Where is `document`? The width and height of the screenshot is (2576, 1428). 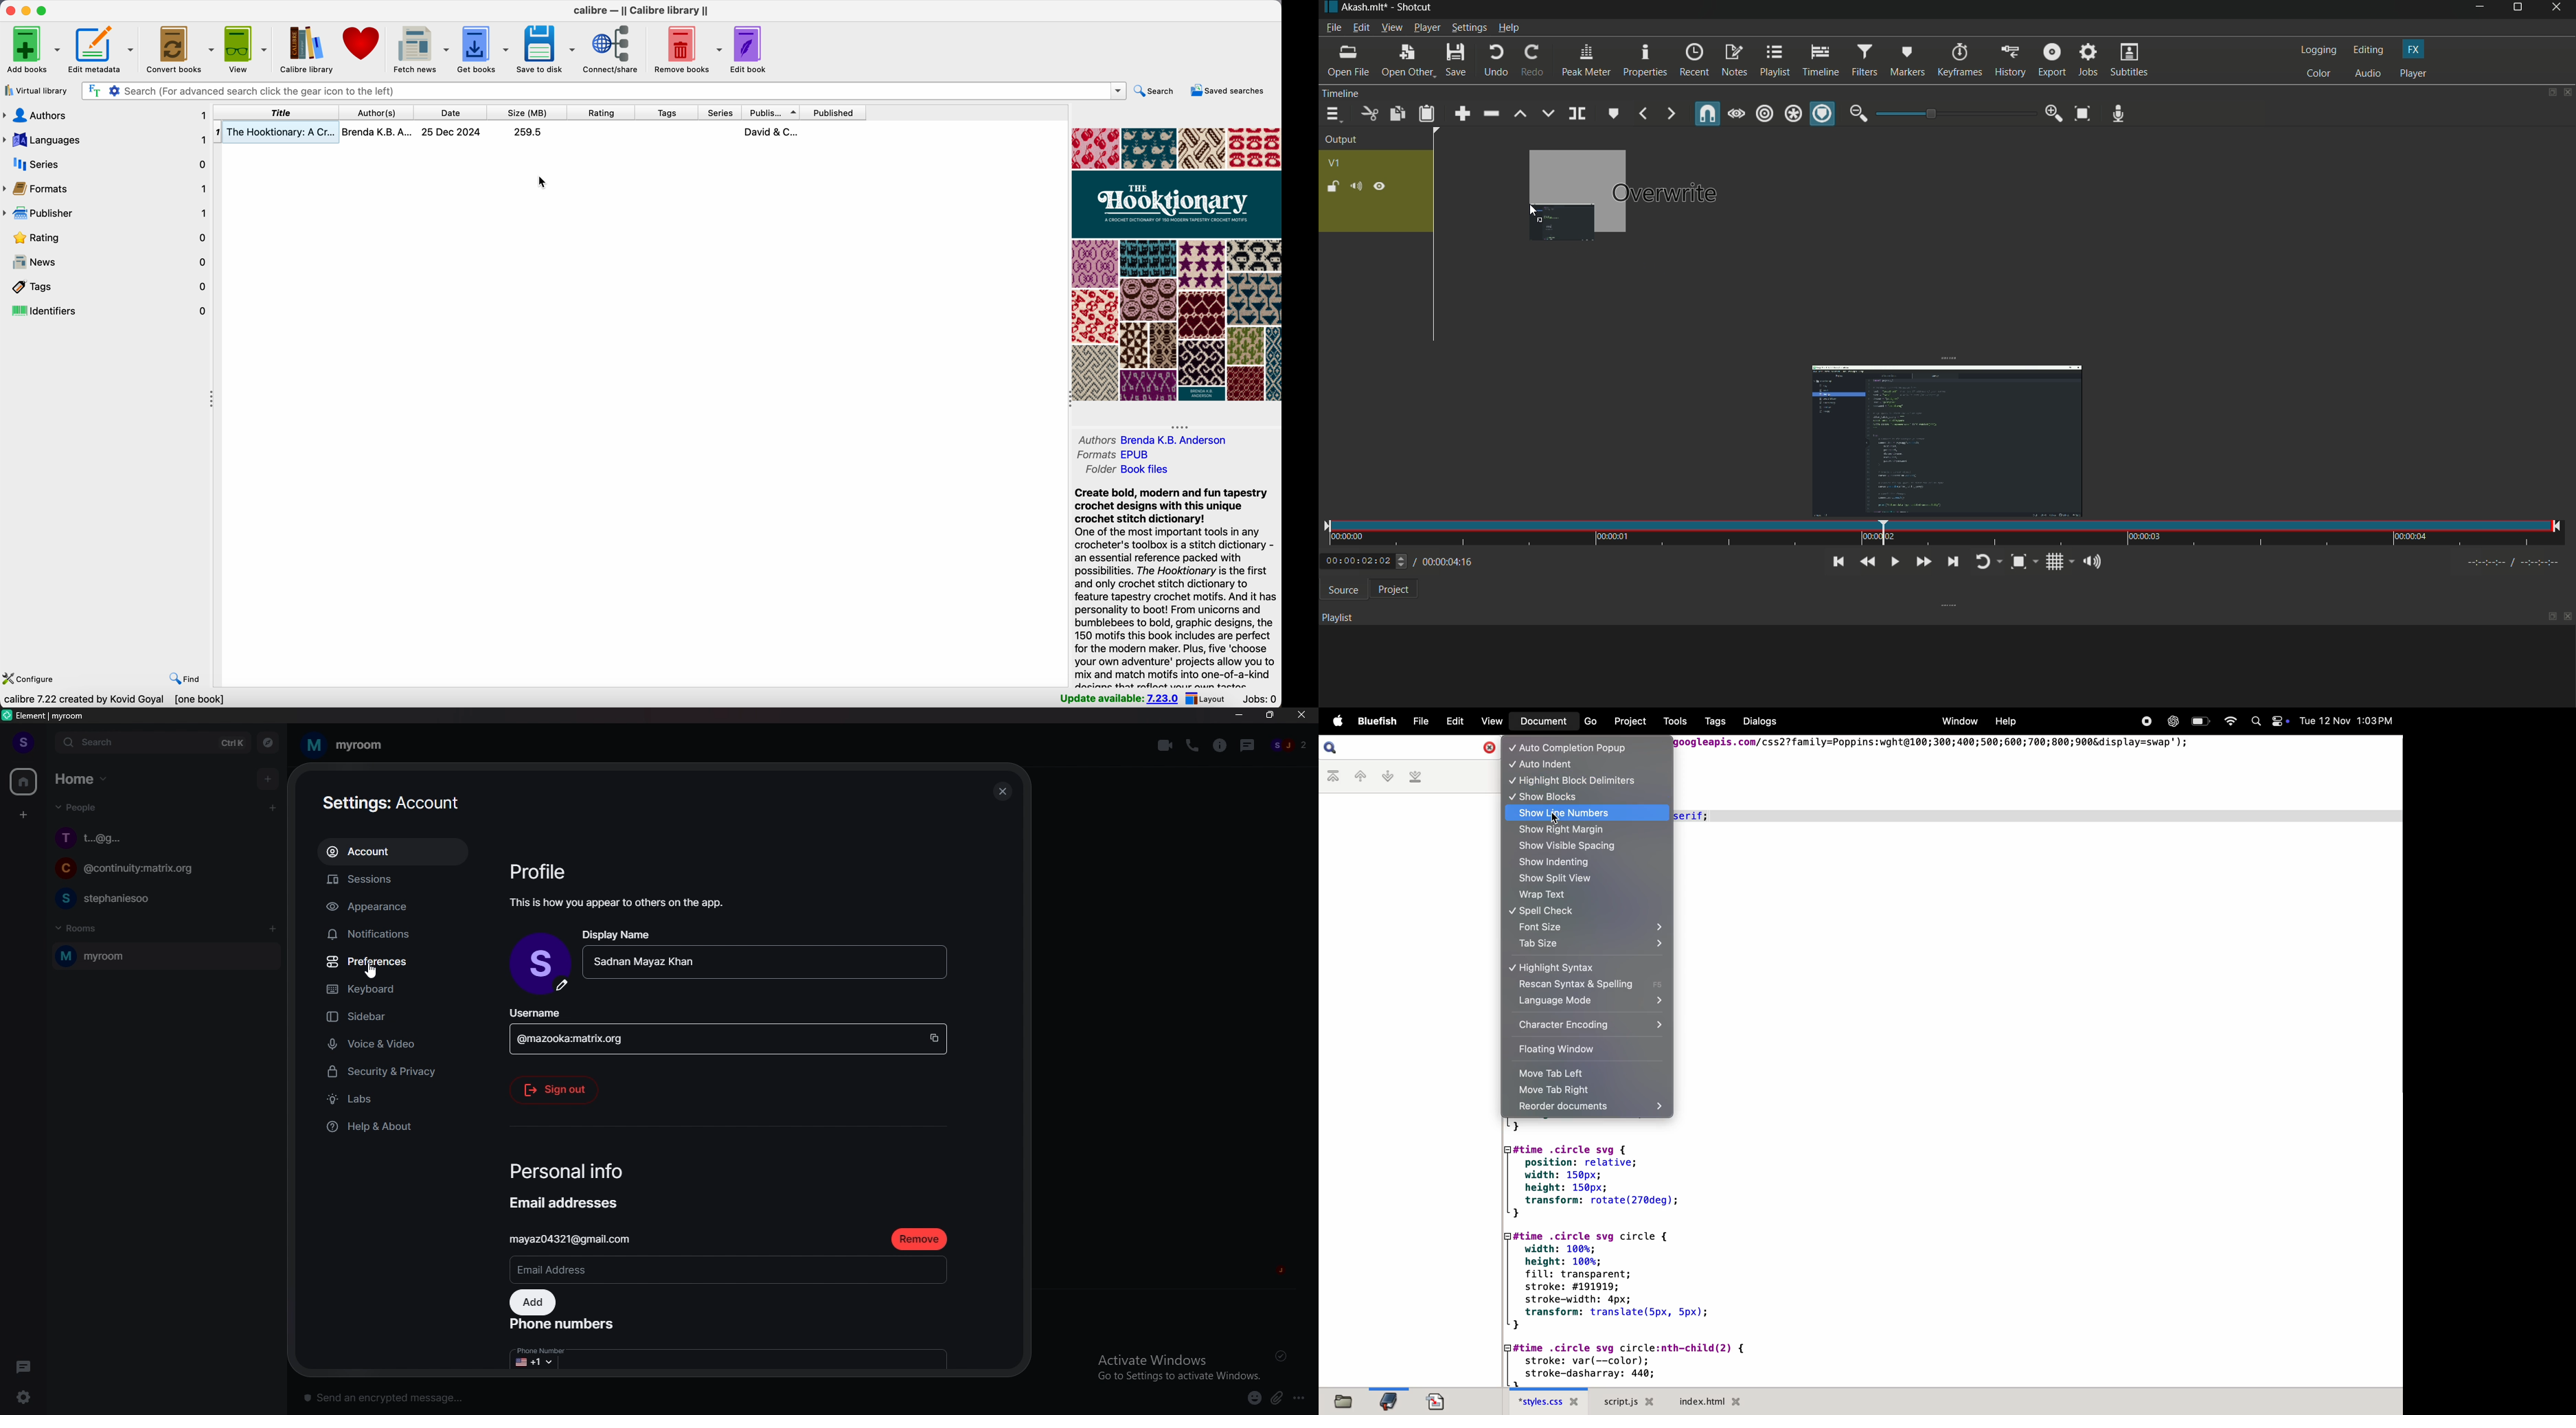
document is located at coordinates (1441, 1402).